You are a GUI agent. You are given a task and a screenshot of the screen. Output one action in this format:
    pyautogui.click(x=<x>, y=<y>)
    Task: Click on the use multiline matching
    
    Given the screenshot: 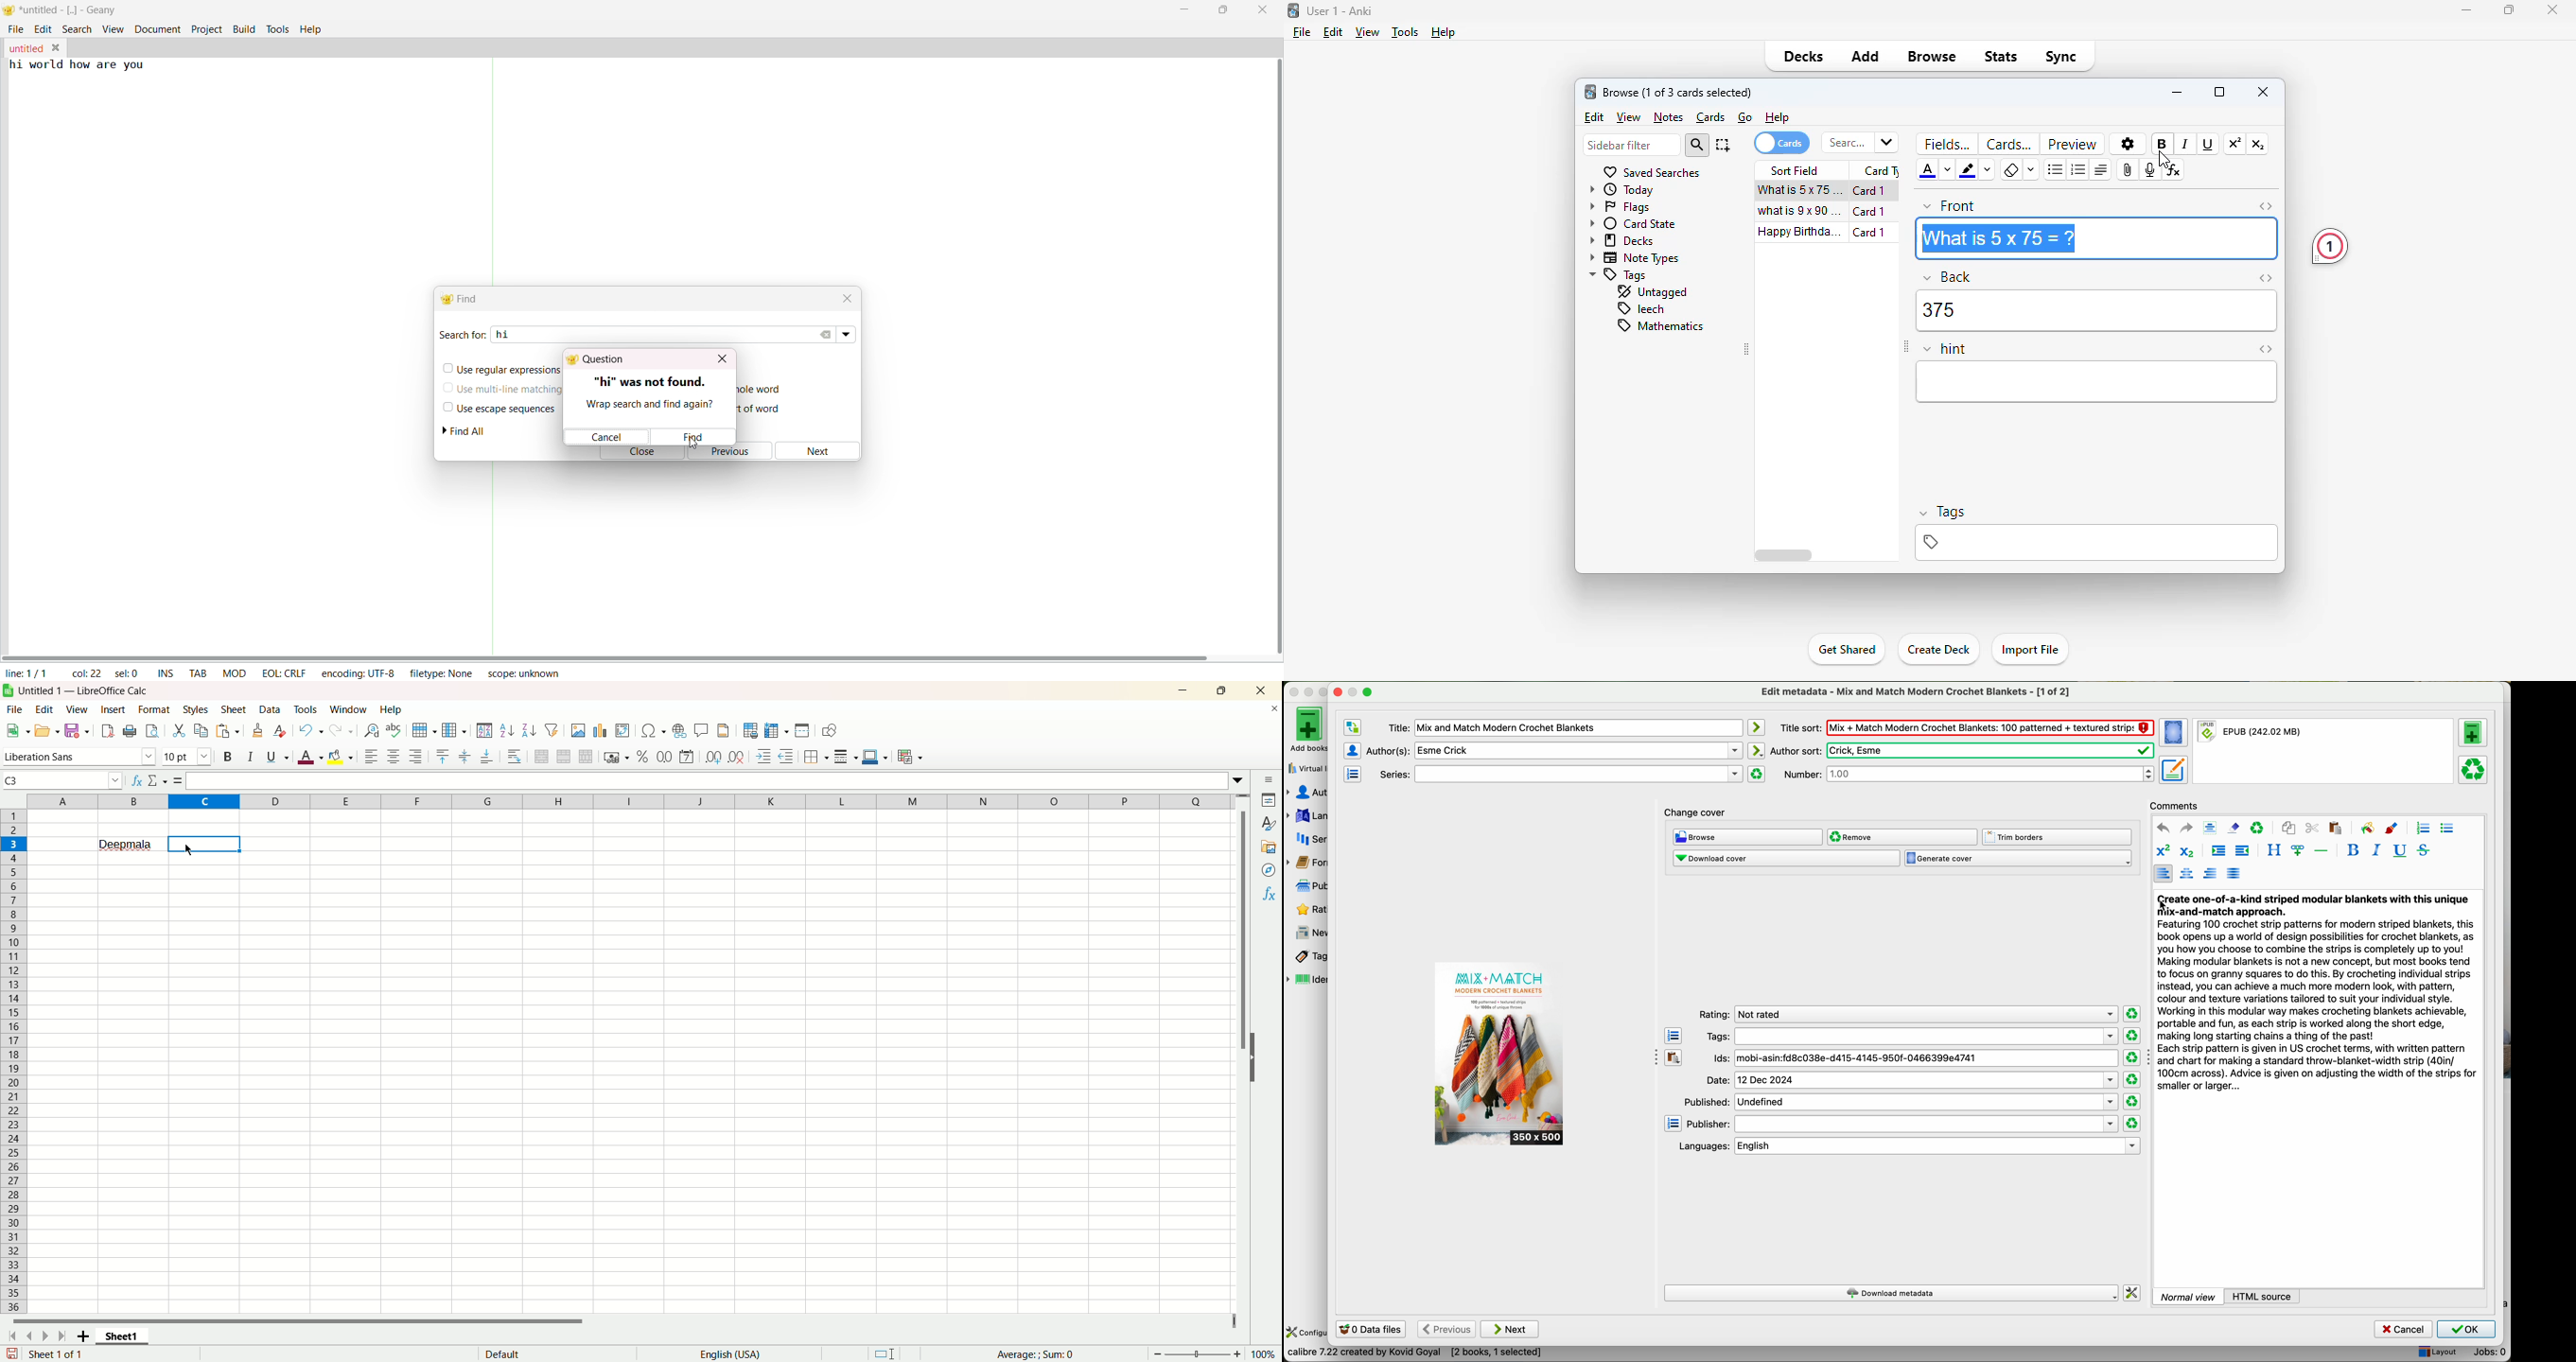 What is the action you would take?
    pyautogui.click(x=500, y=390)
    